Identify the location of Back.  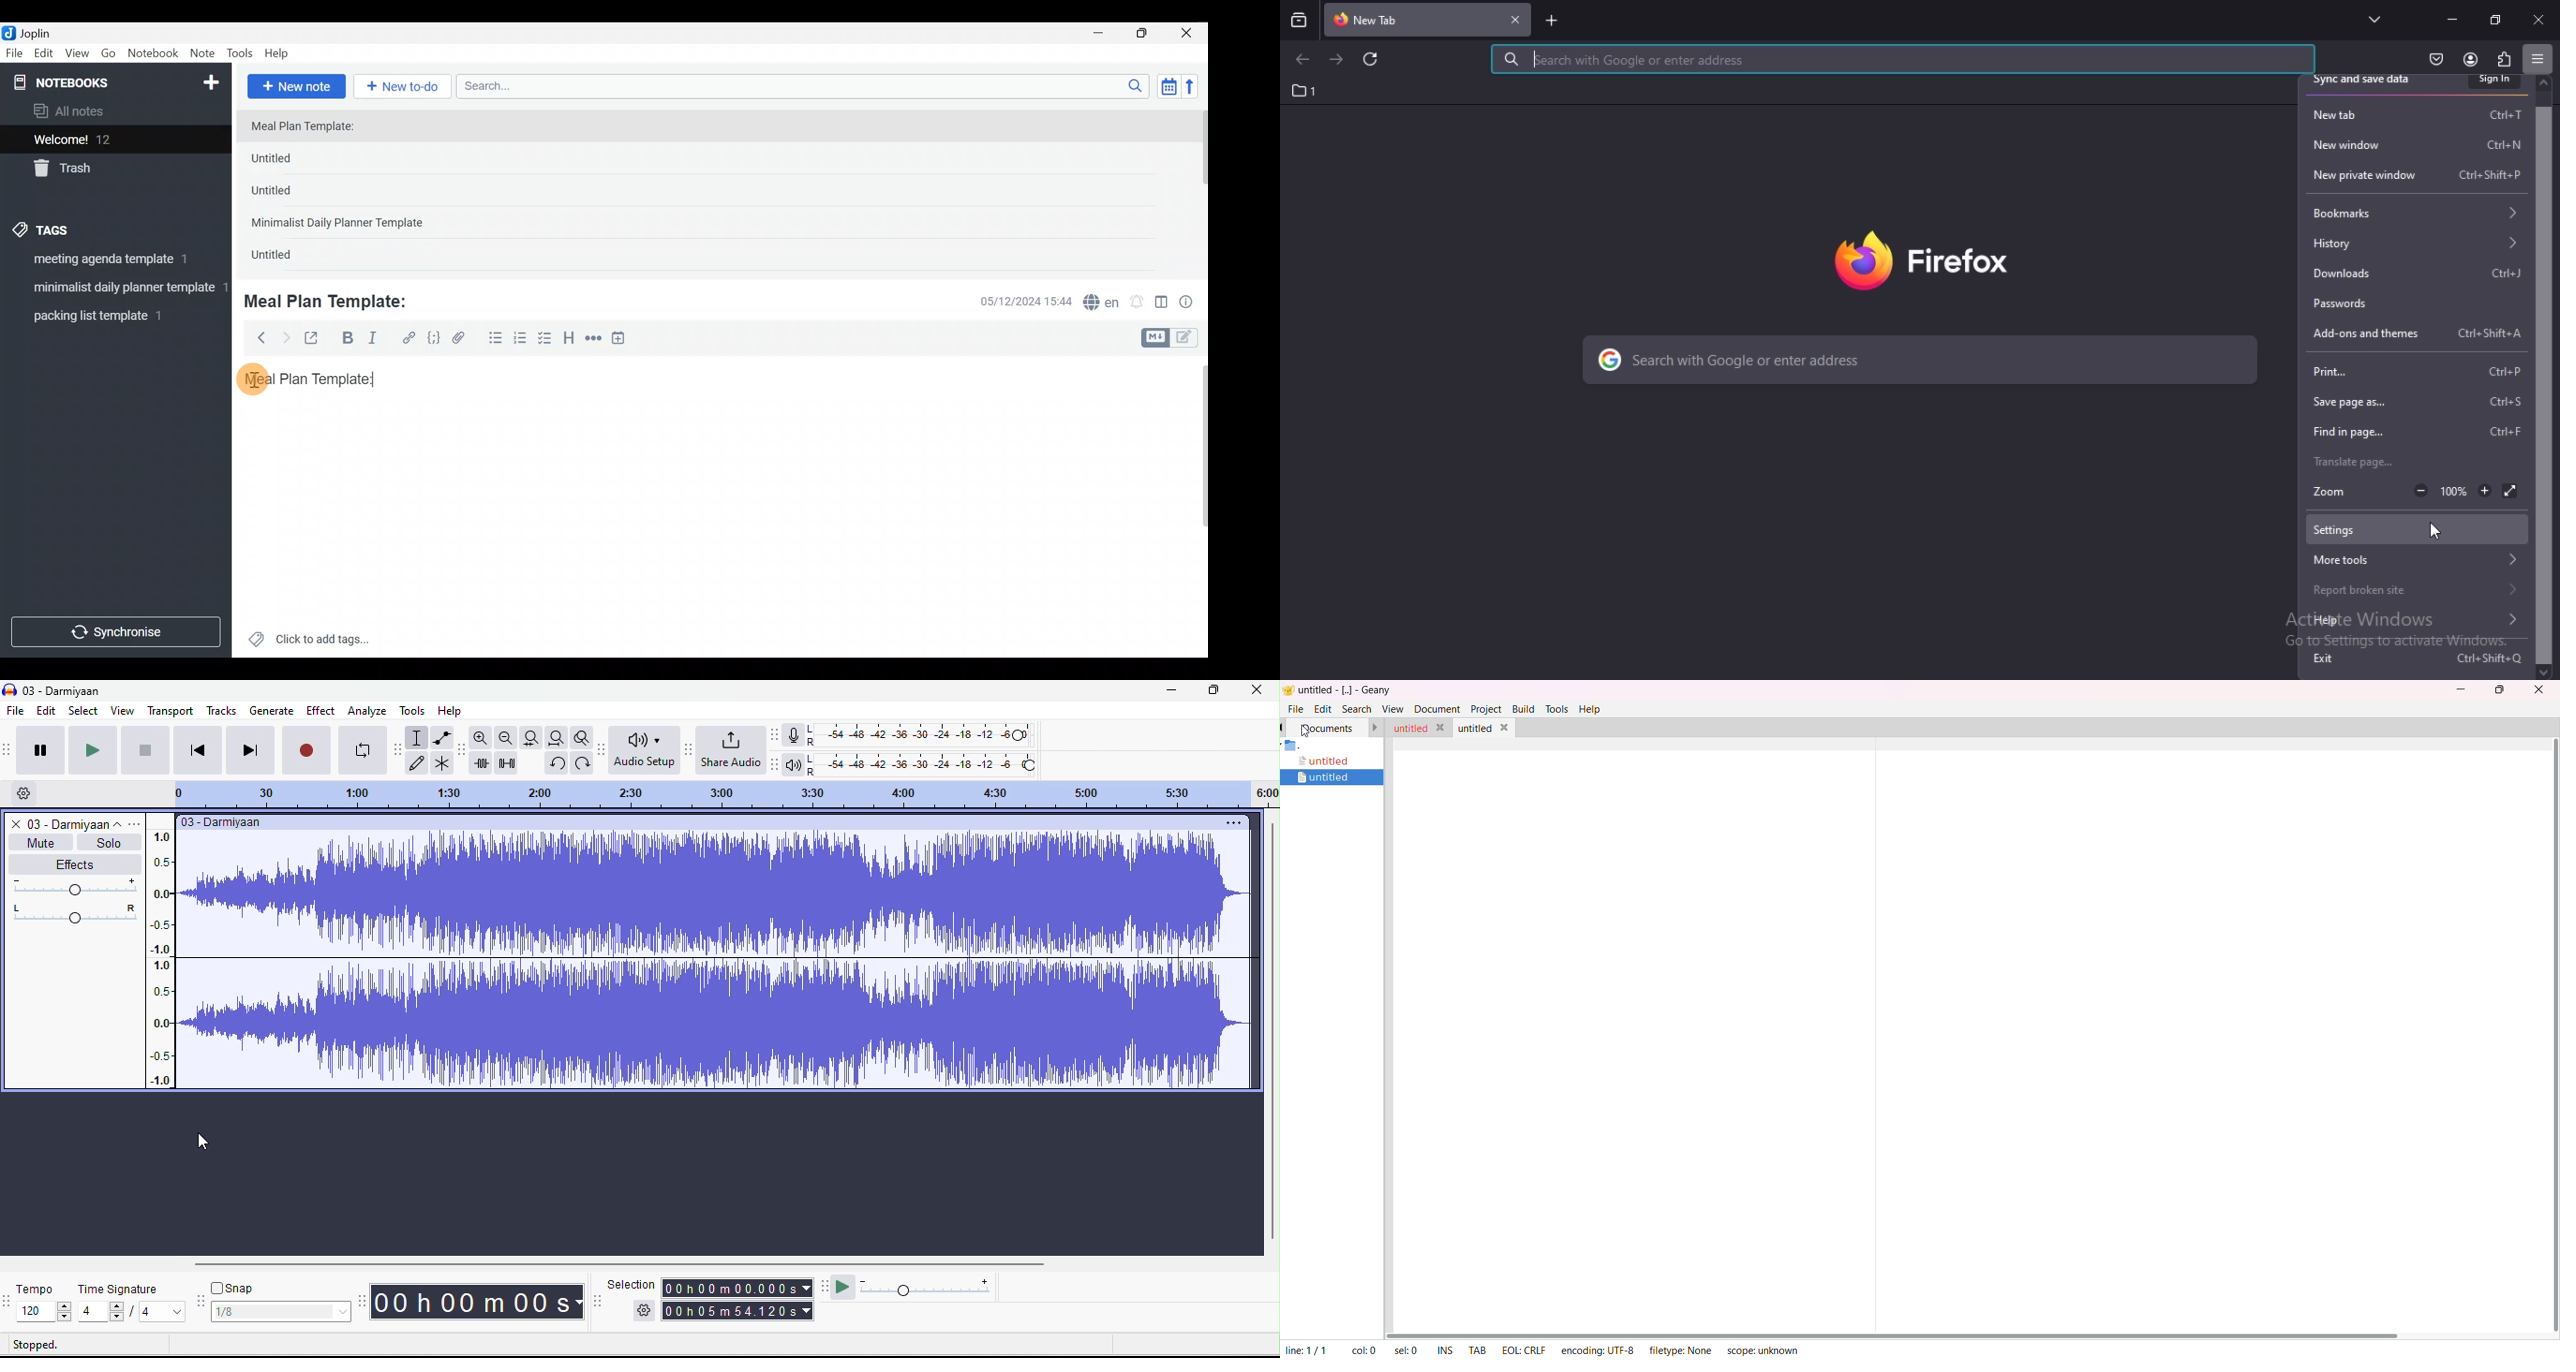
(256, 337).